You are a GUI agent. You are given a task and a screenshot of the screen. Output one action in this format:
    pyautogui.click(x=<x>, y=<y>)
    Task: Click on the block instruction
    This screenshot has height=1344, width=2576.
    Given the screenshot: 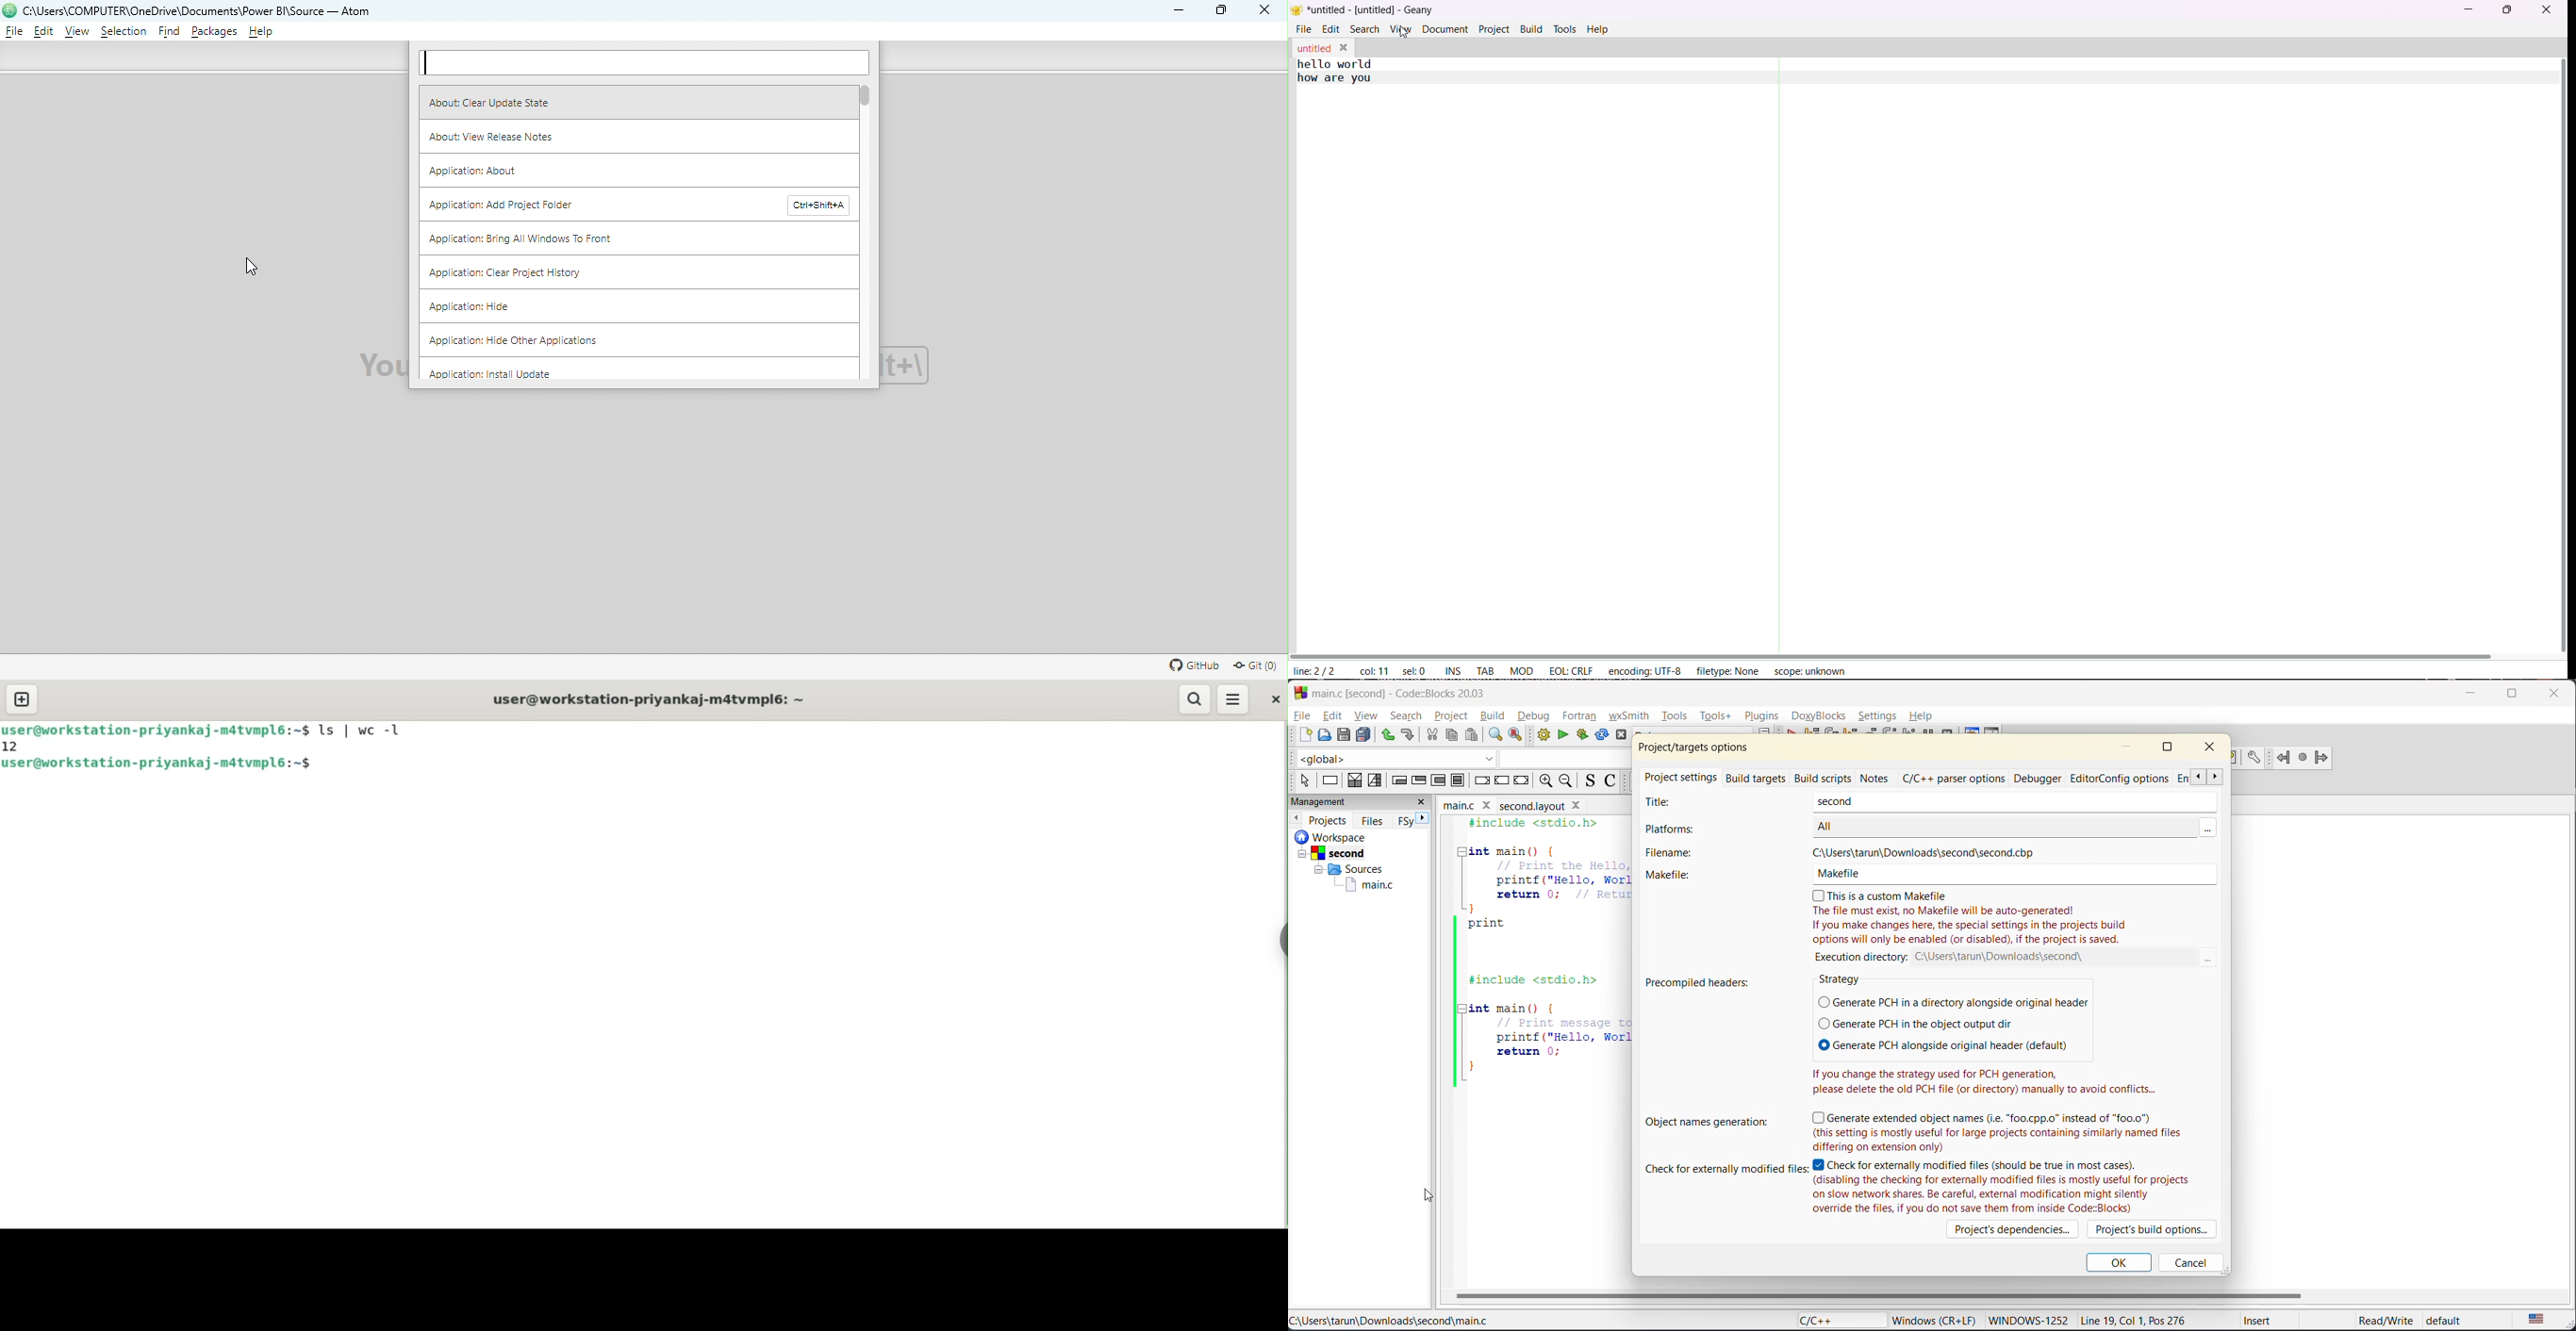 What is the action you would take?
    pyautogui.click(x=1462, y=782)
    